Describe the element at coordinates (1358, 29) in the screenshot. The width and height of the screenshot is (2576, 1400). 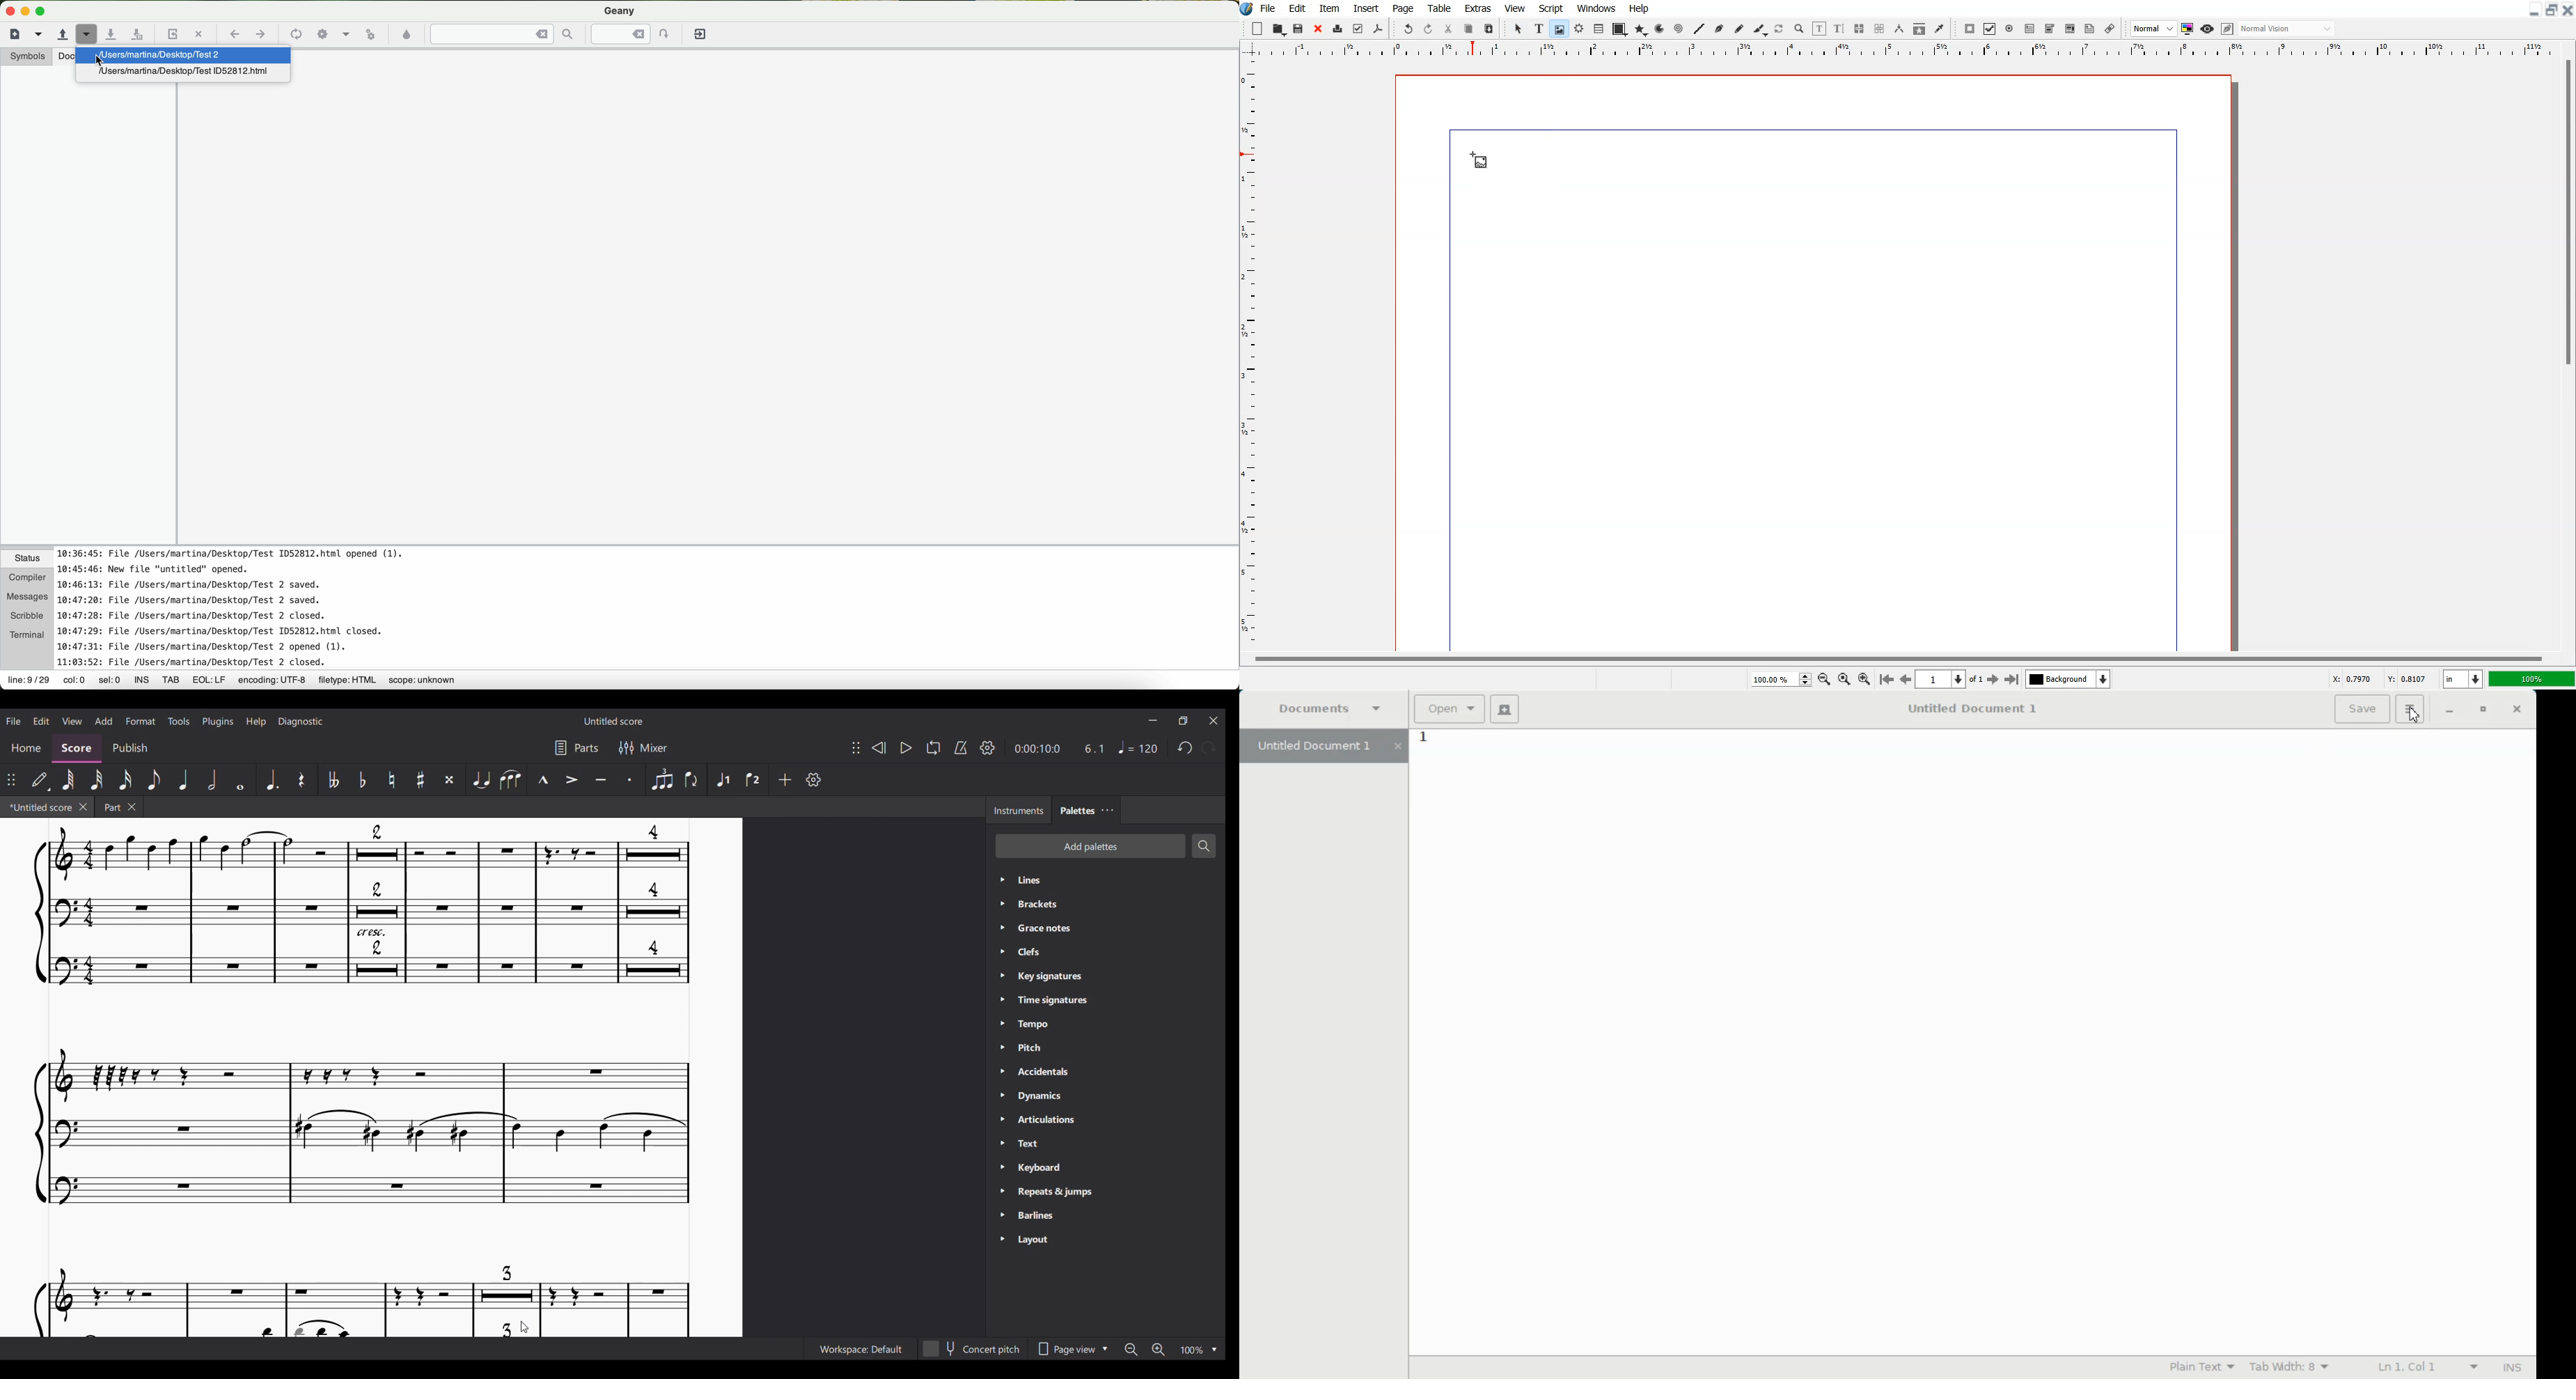
I see `Preflight verifier` at that location.